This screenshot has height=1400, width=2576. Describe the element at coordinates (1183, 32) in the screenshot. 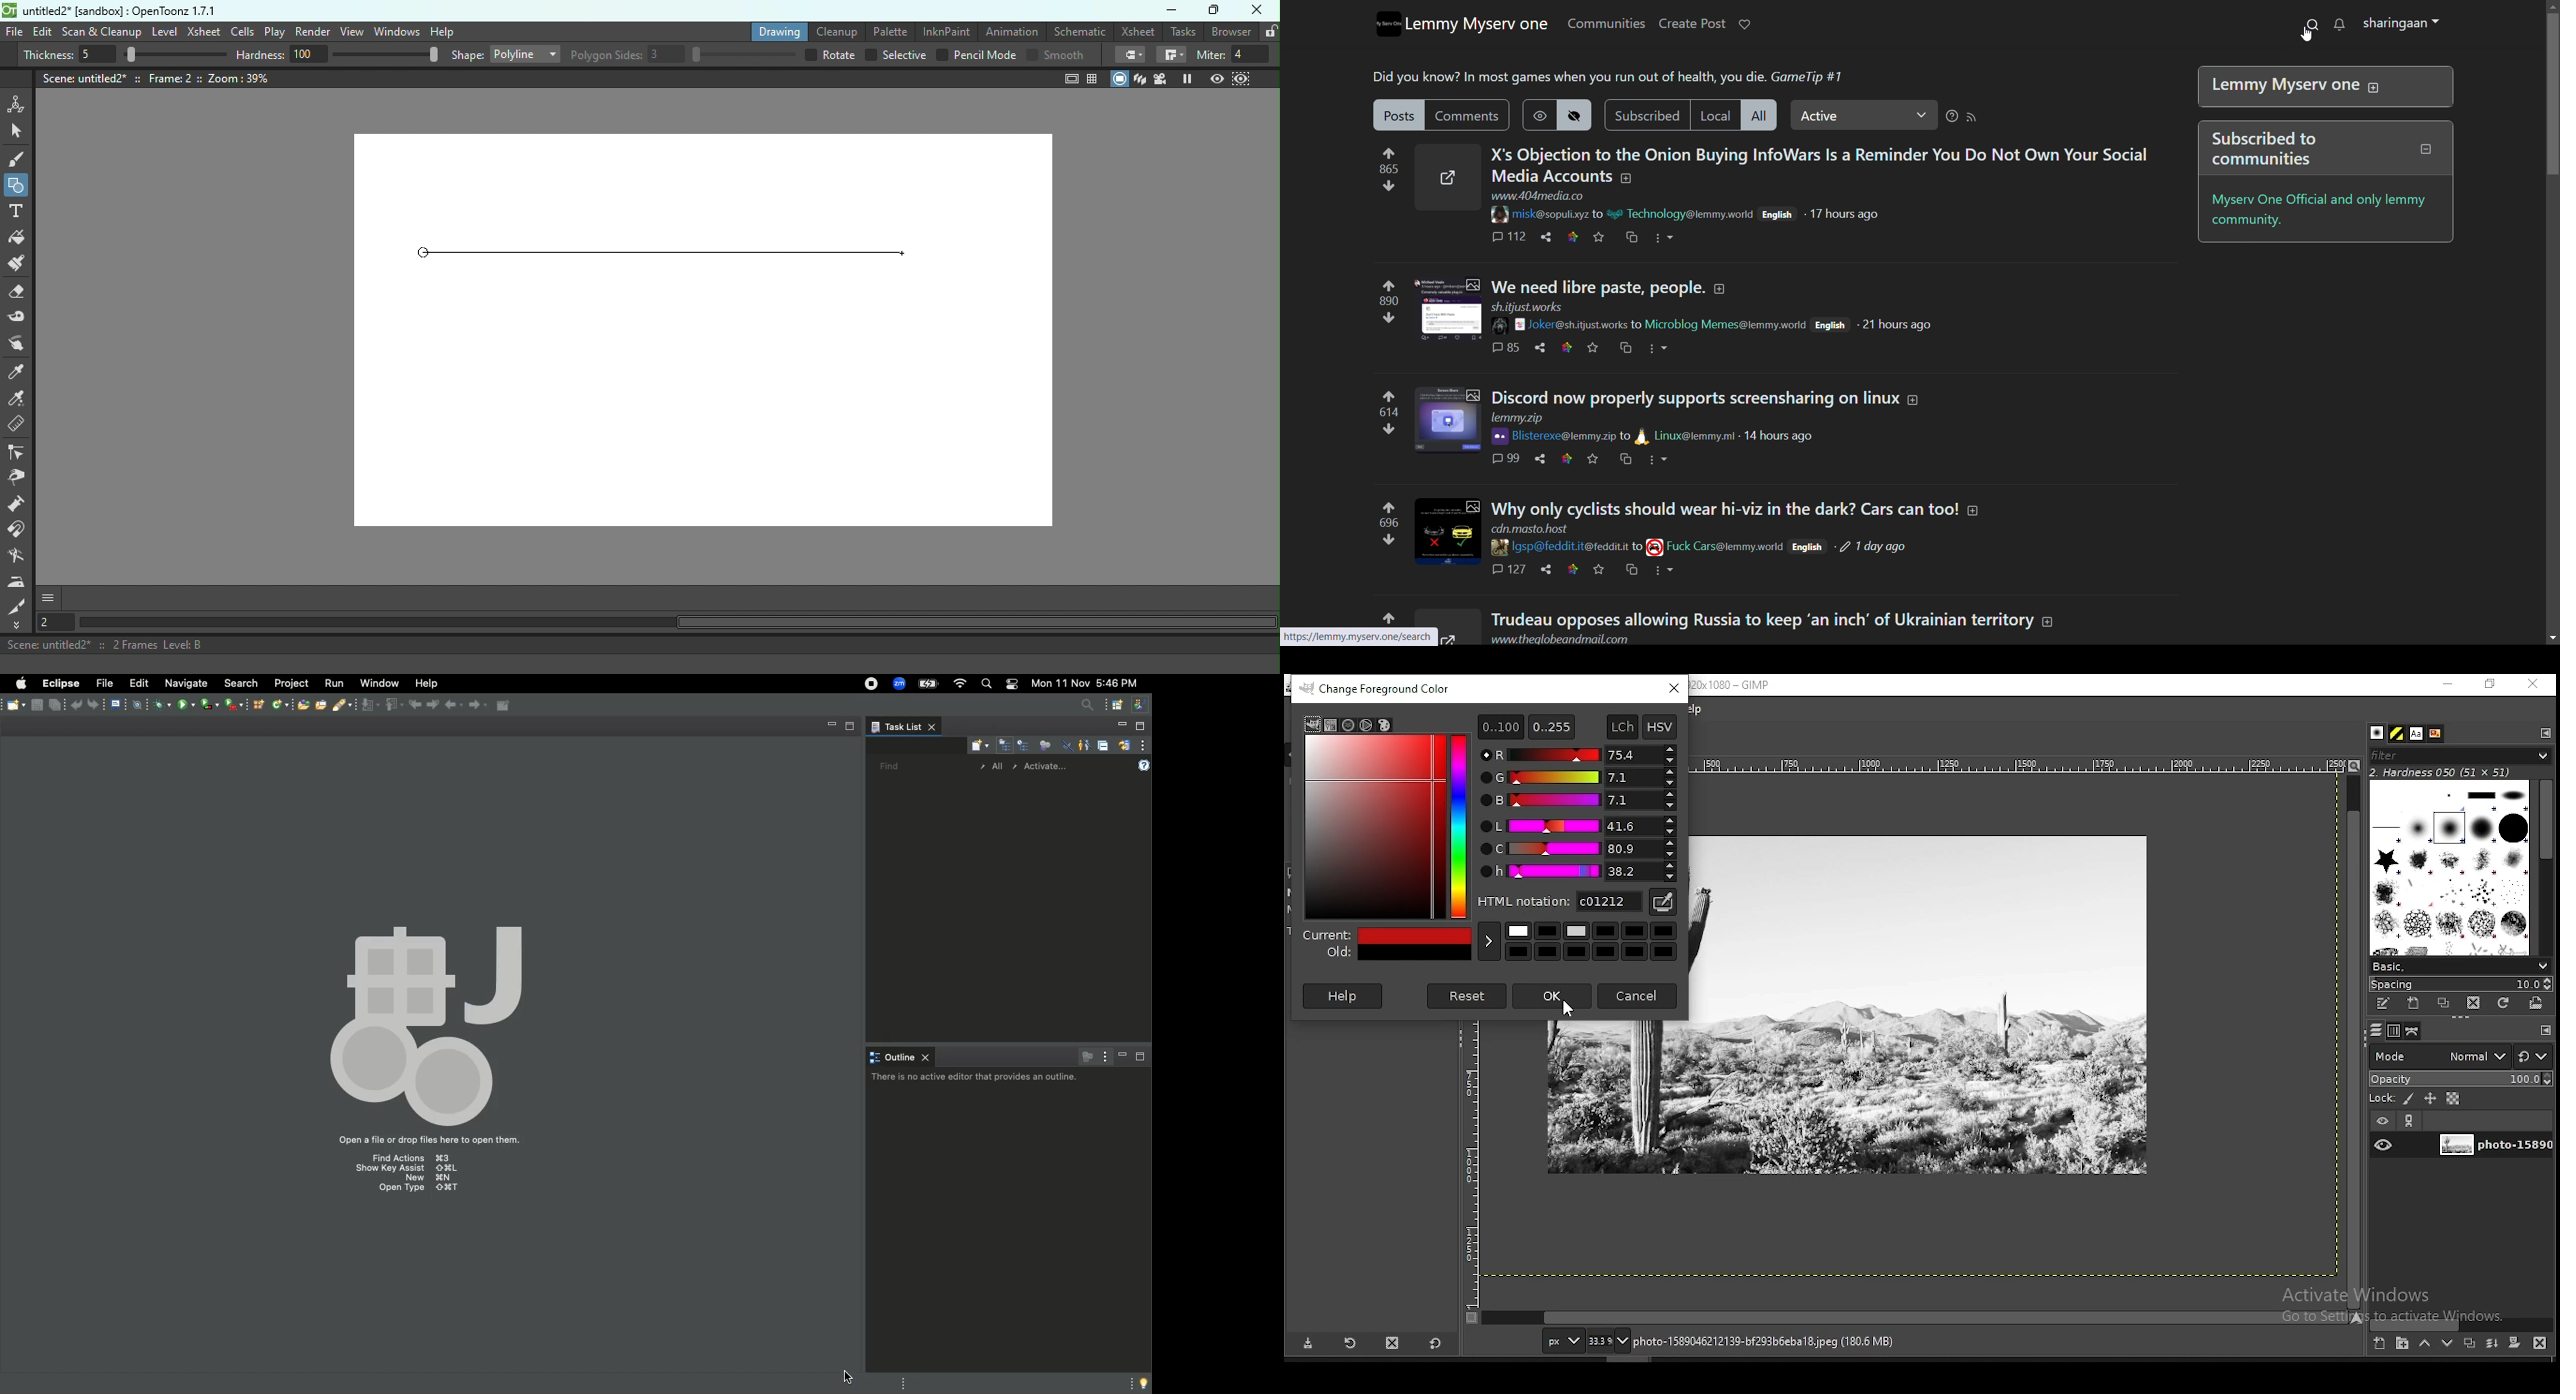

I see `Tasks` at that location.